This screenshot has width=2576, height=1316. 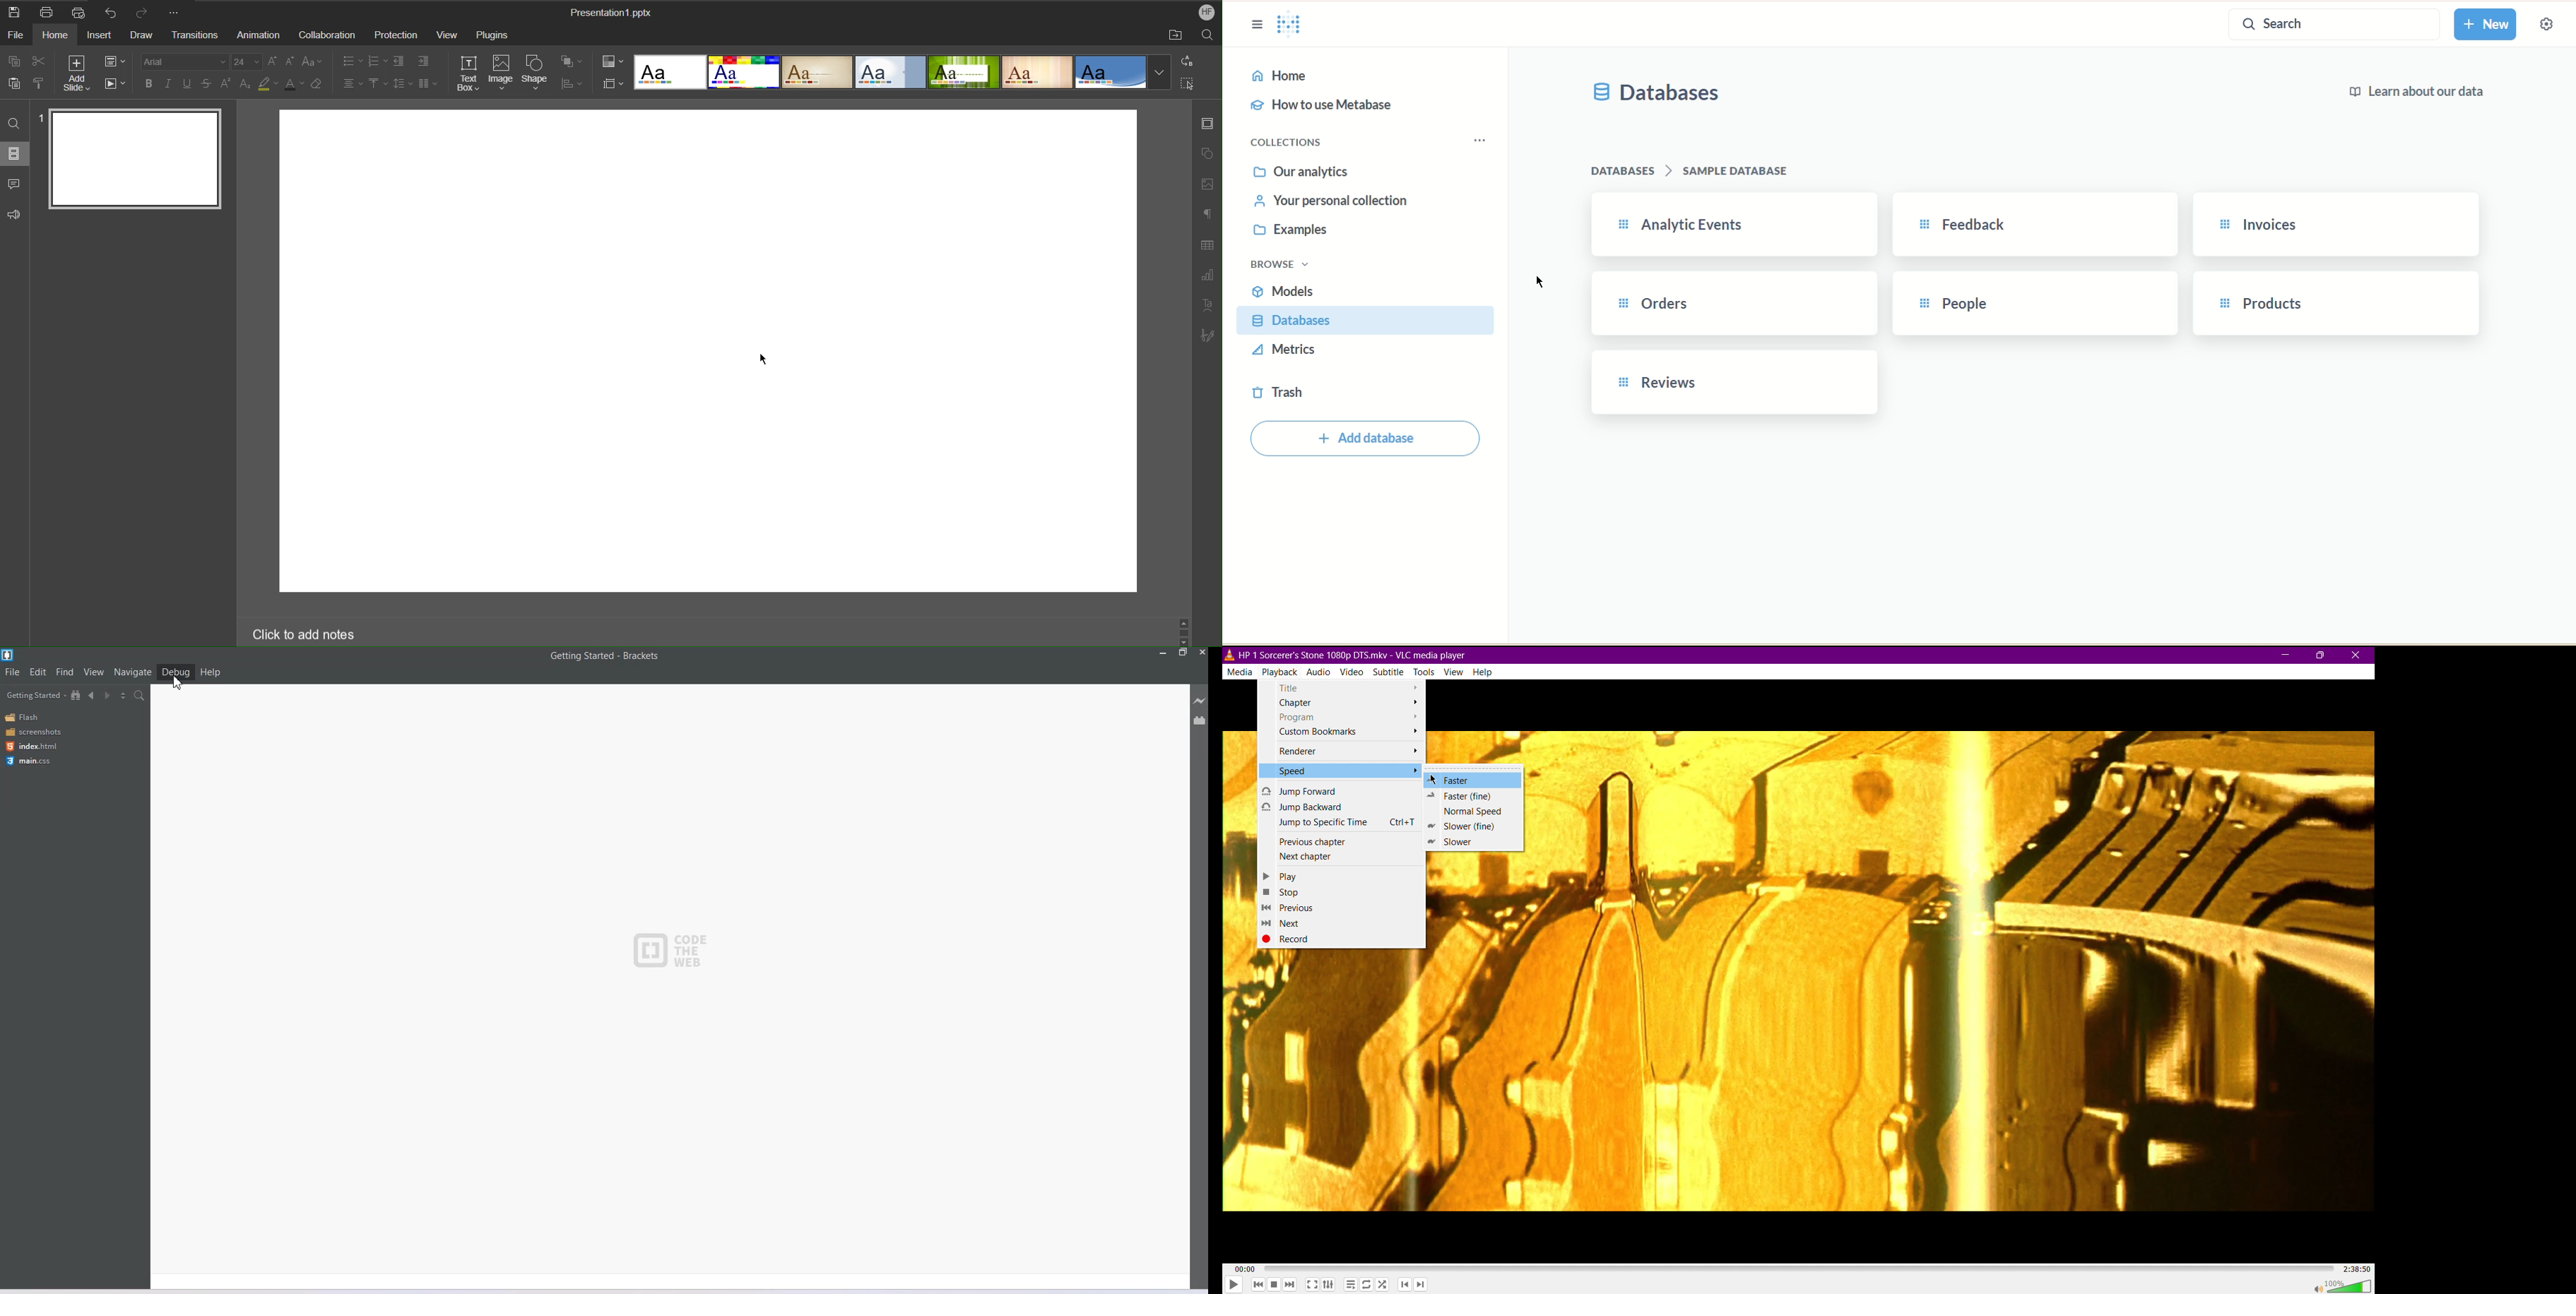 What do you see at coordinates (28, 760) in the screenshot?
I see `main.css` at bounding box center [28, 760].